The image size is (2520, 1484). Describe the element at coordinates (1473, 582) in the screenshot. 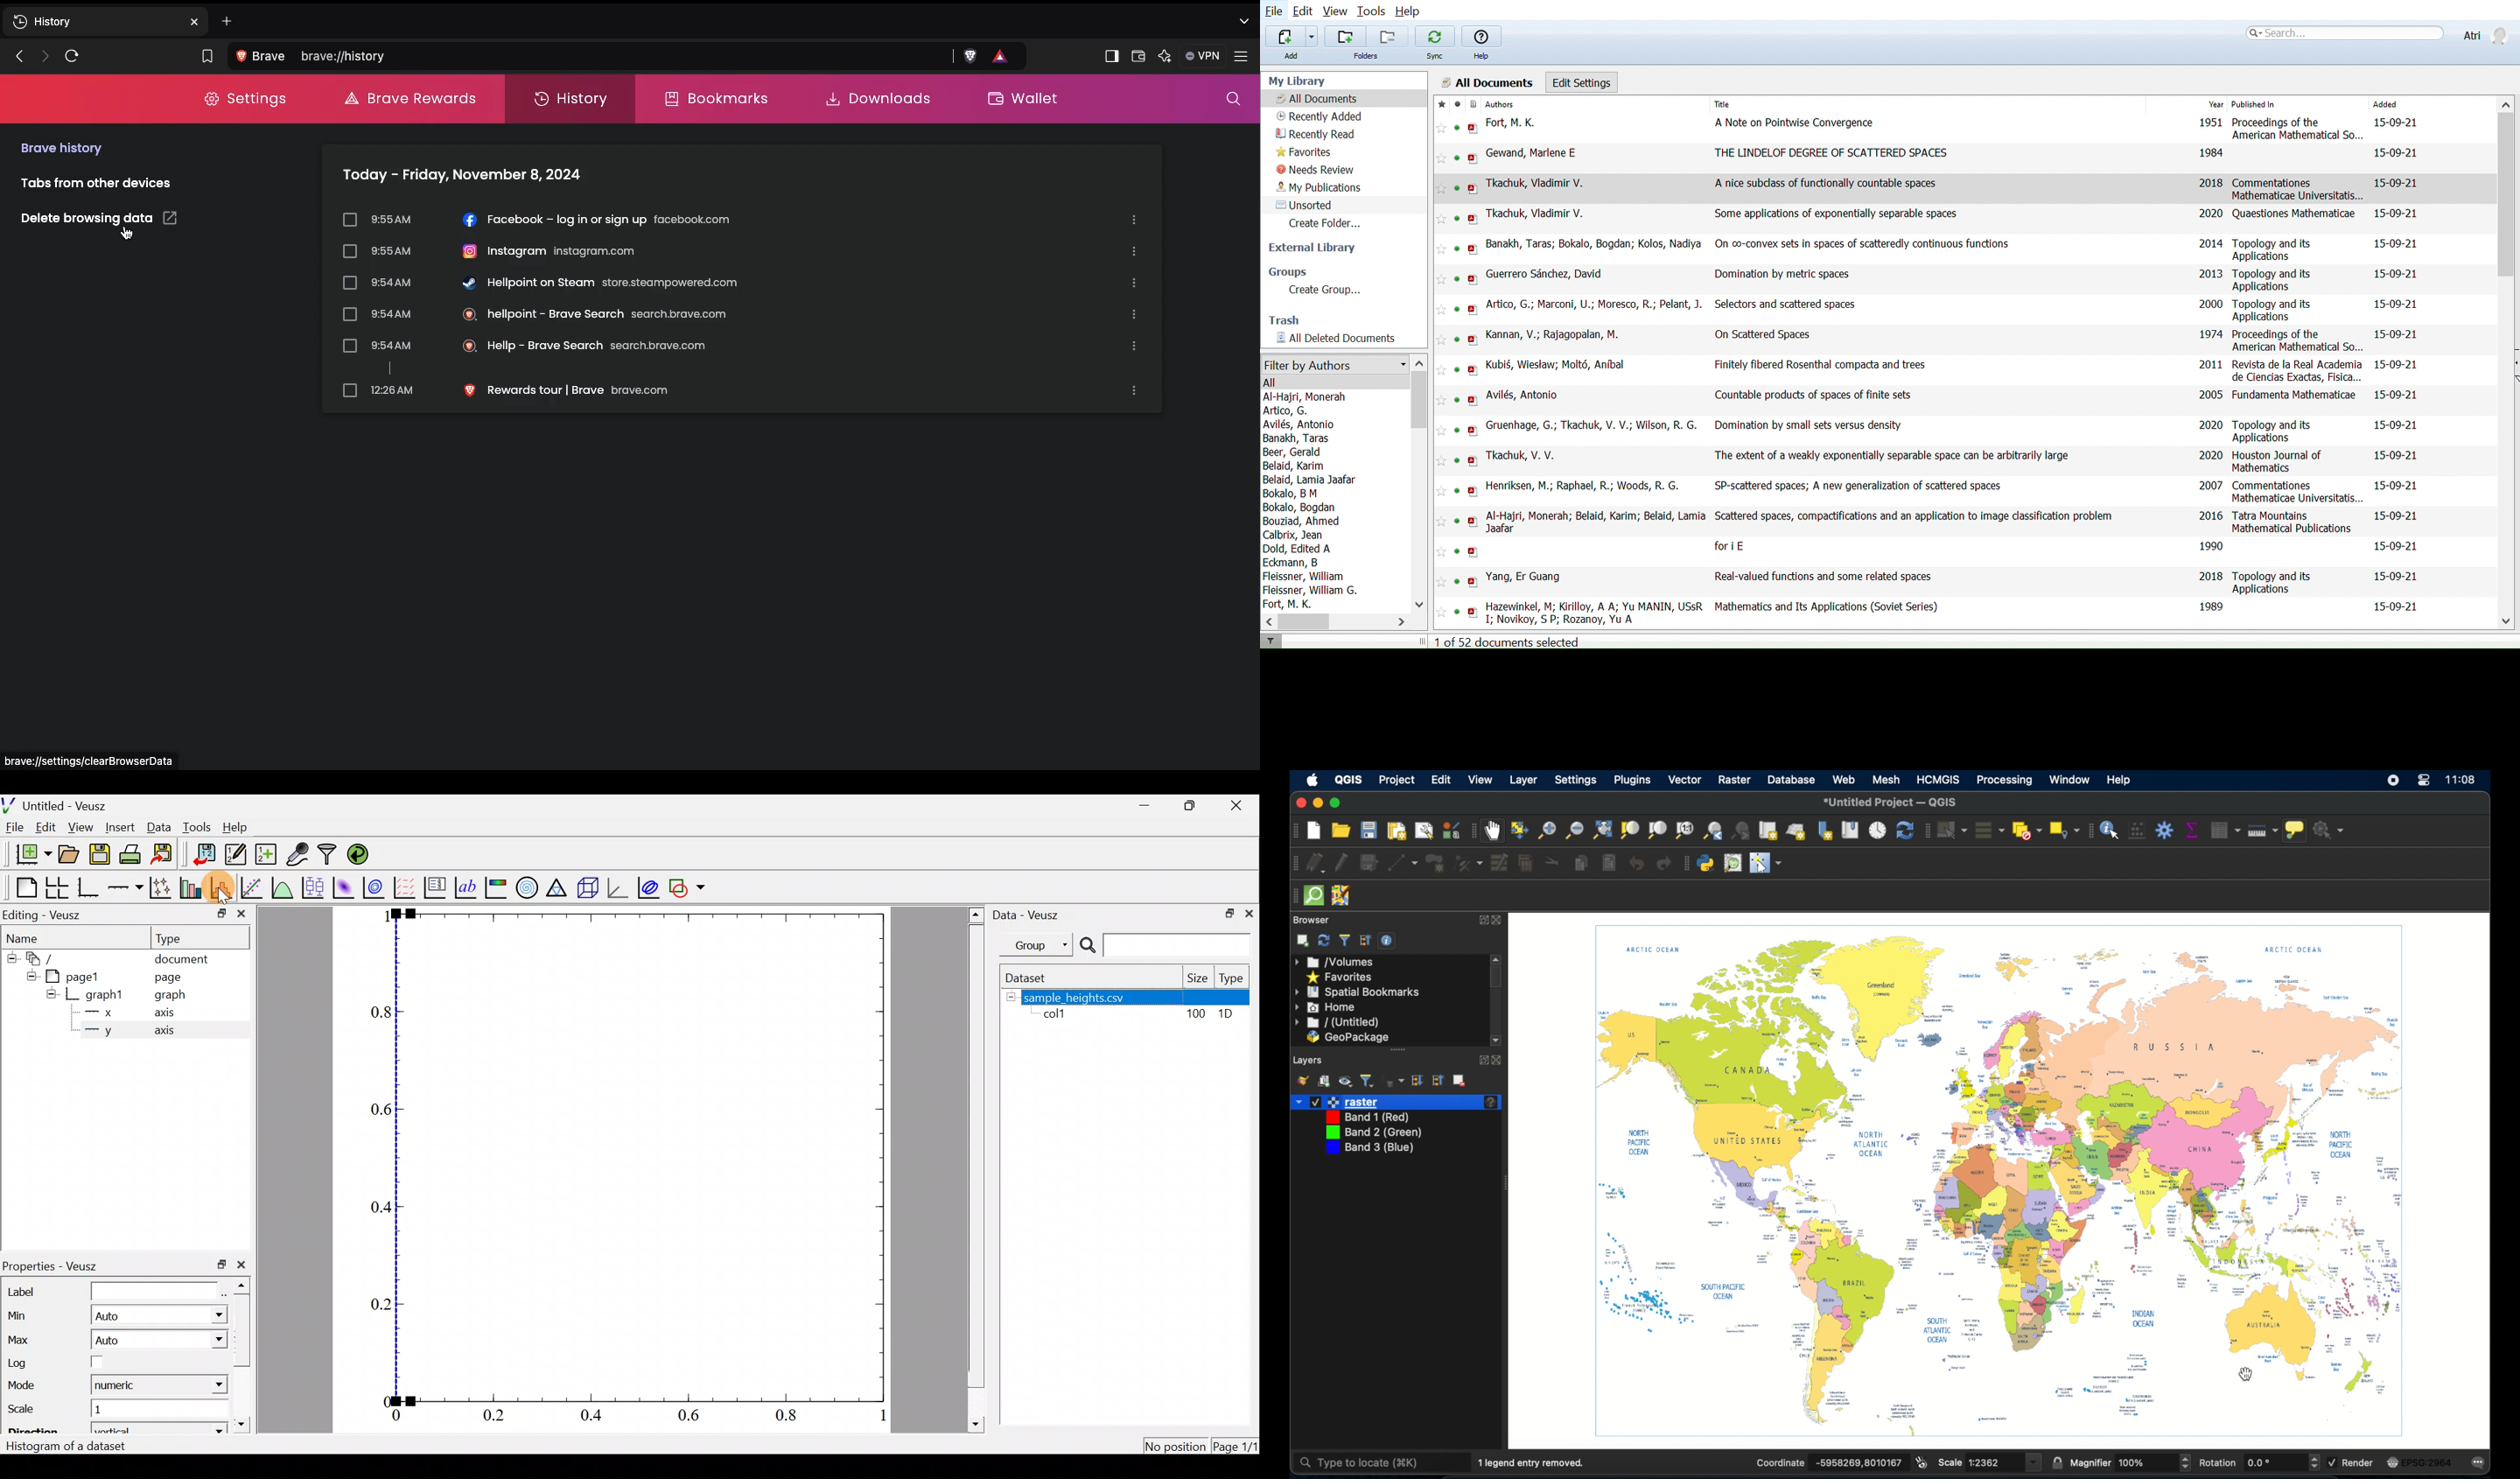

I see `open PDF` at that location.